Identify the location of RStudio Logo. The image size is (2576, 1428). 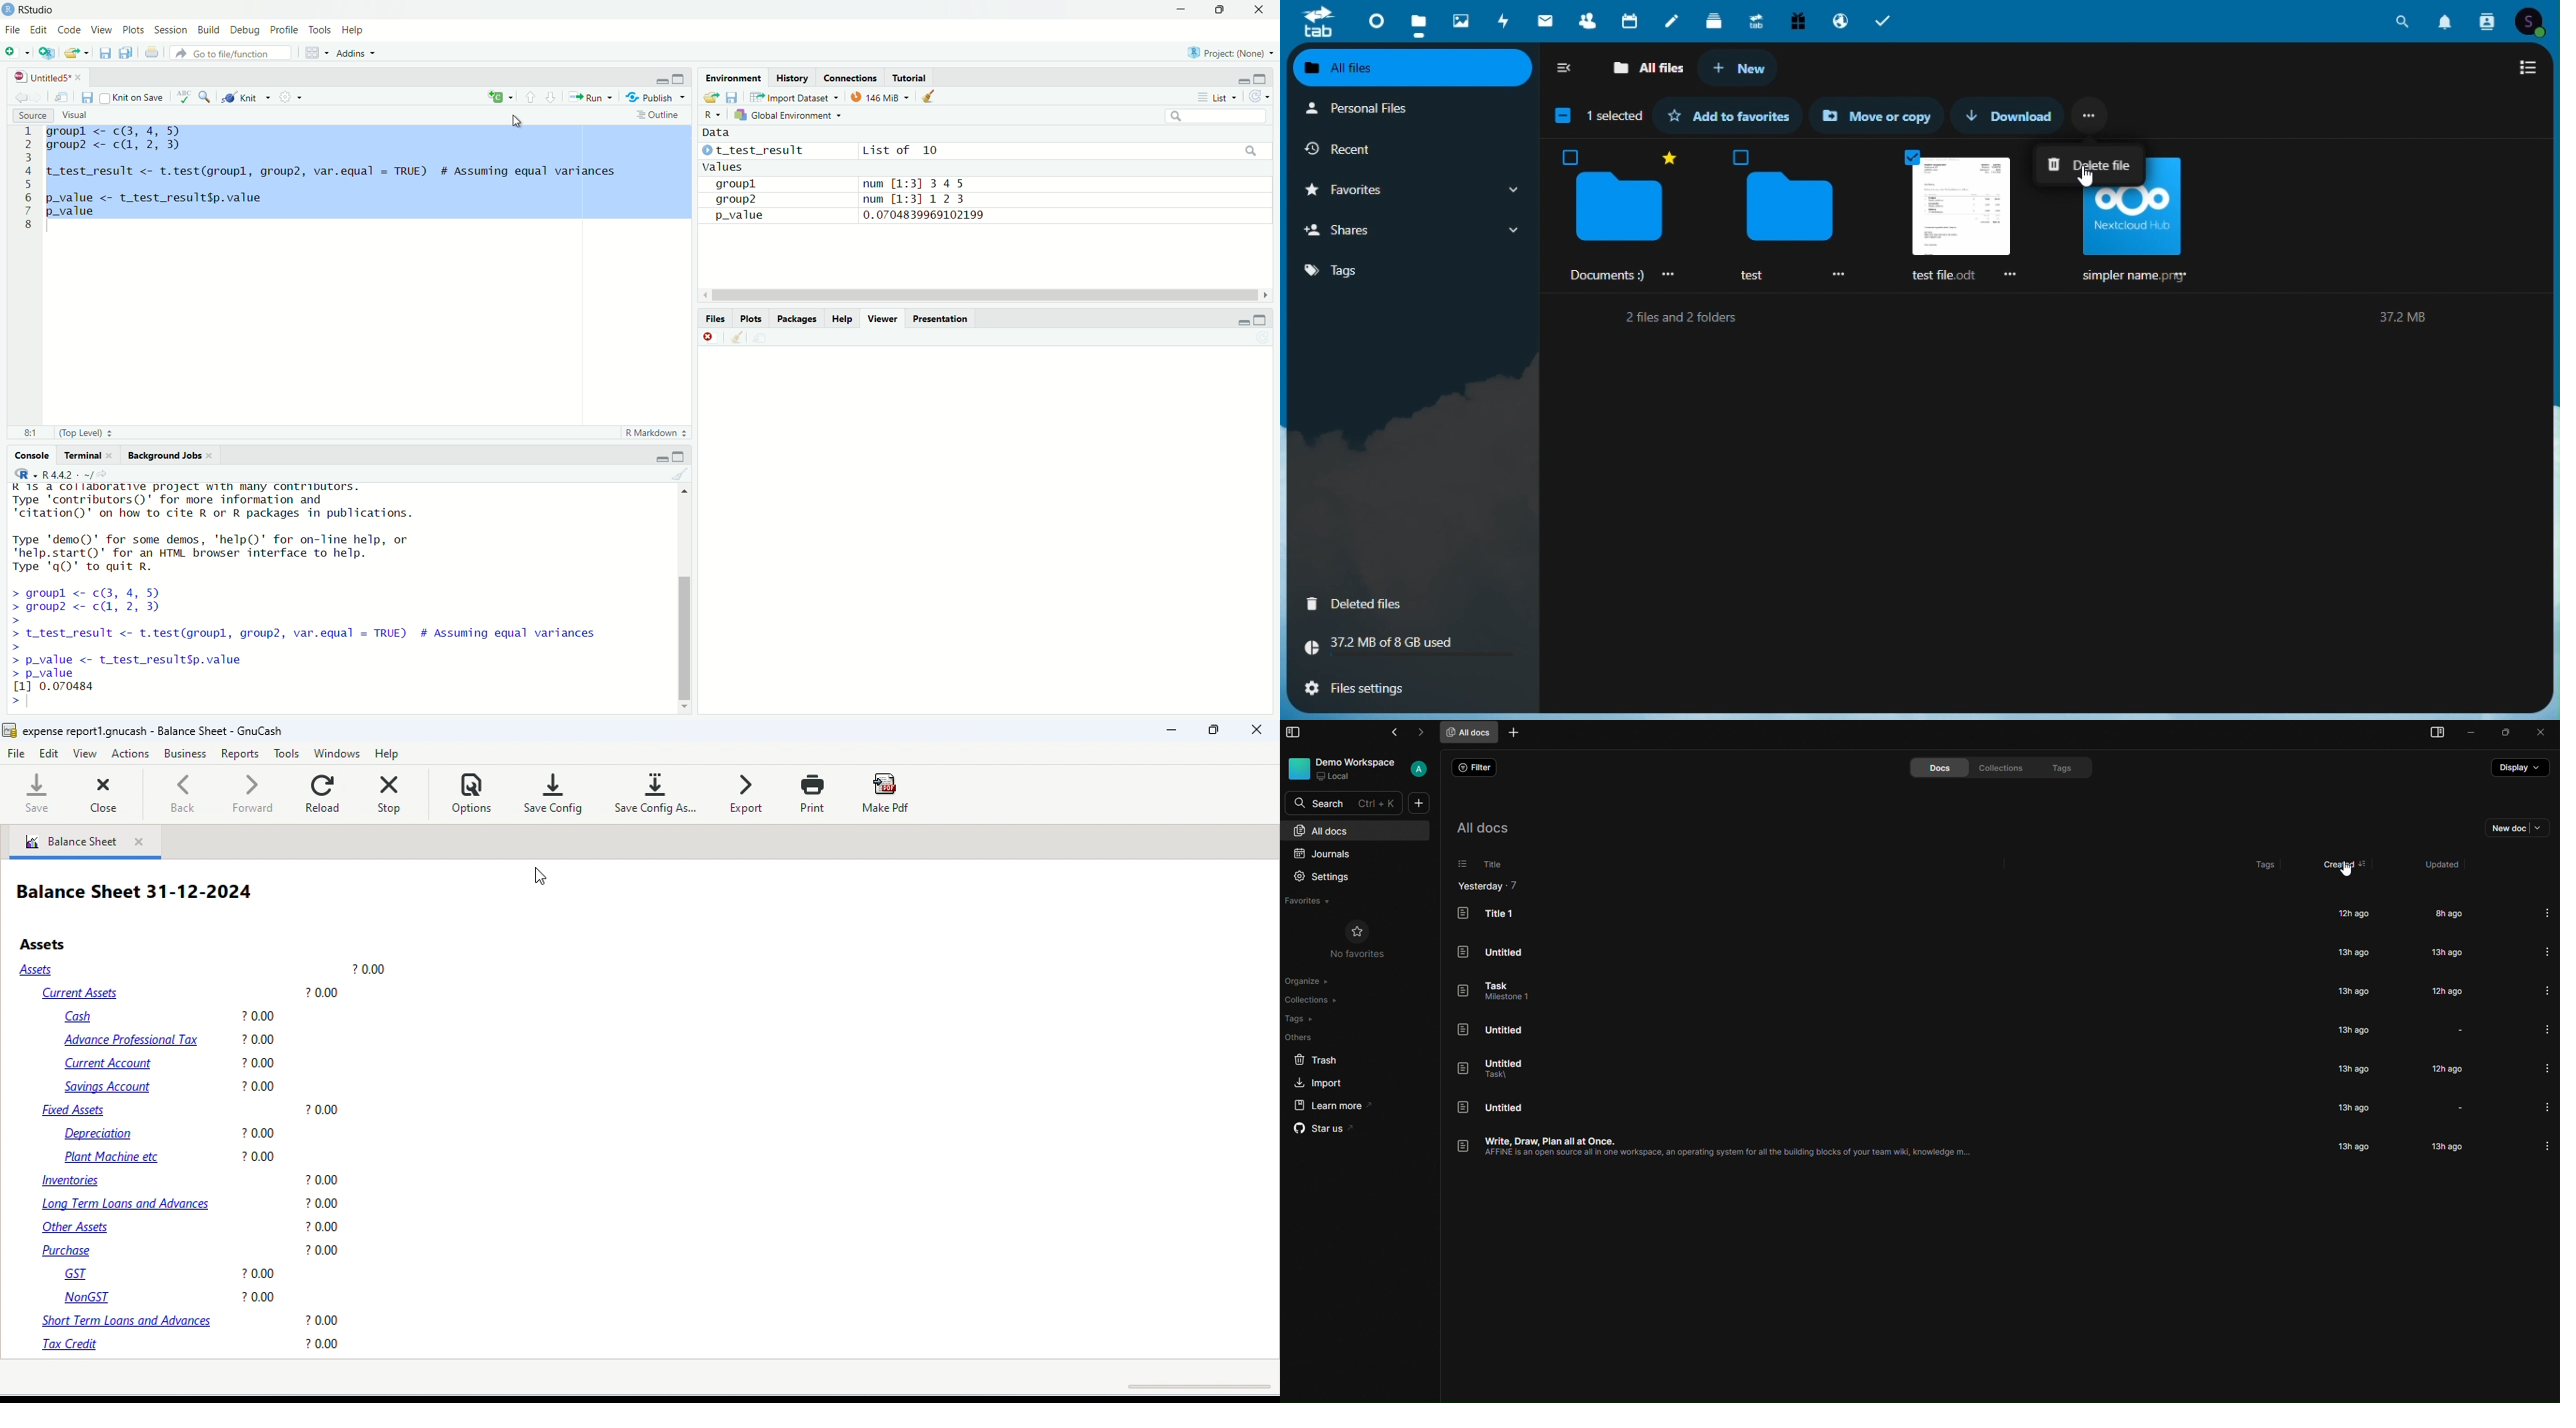
(10, 9).